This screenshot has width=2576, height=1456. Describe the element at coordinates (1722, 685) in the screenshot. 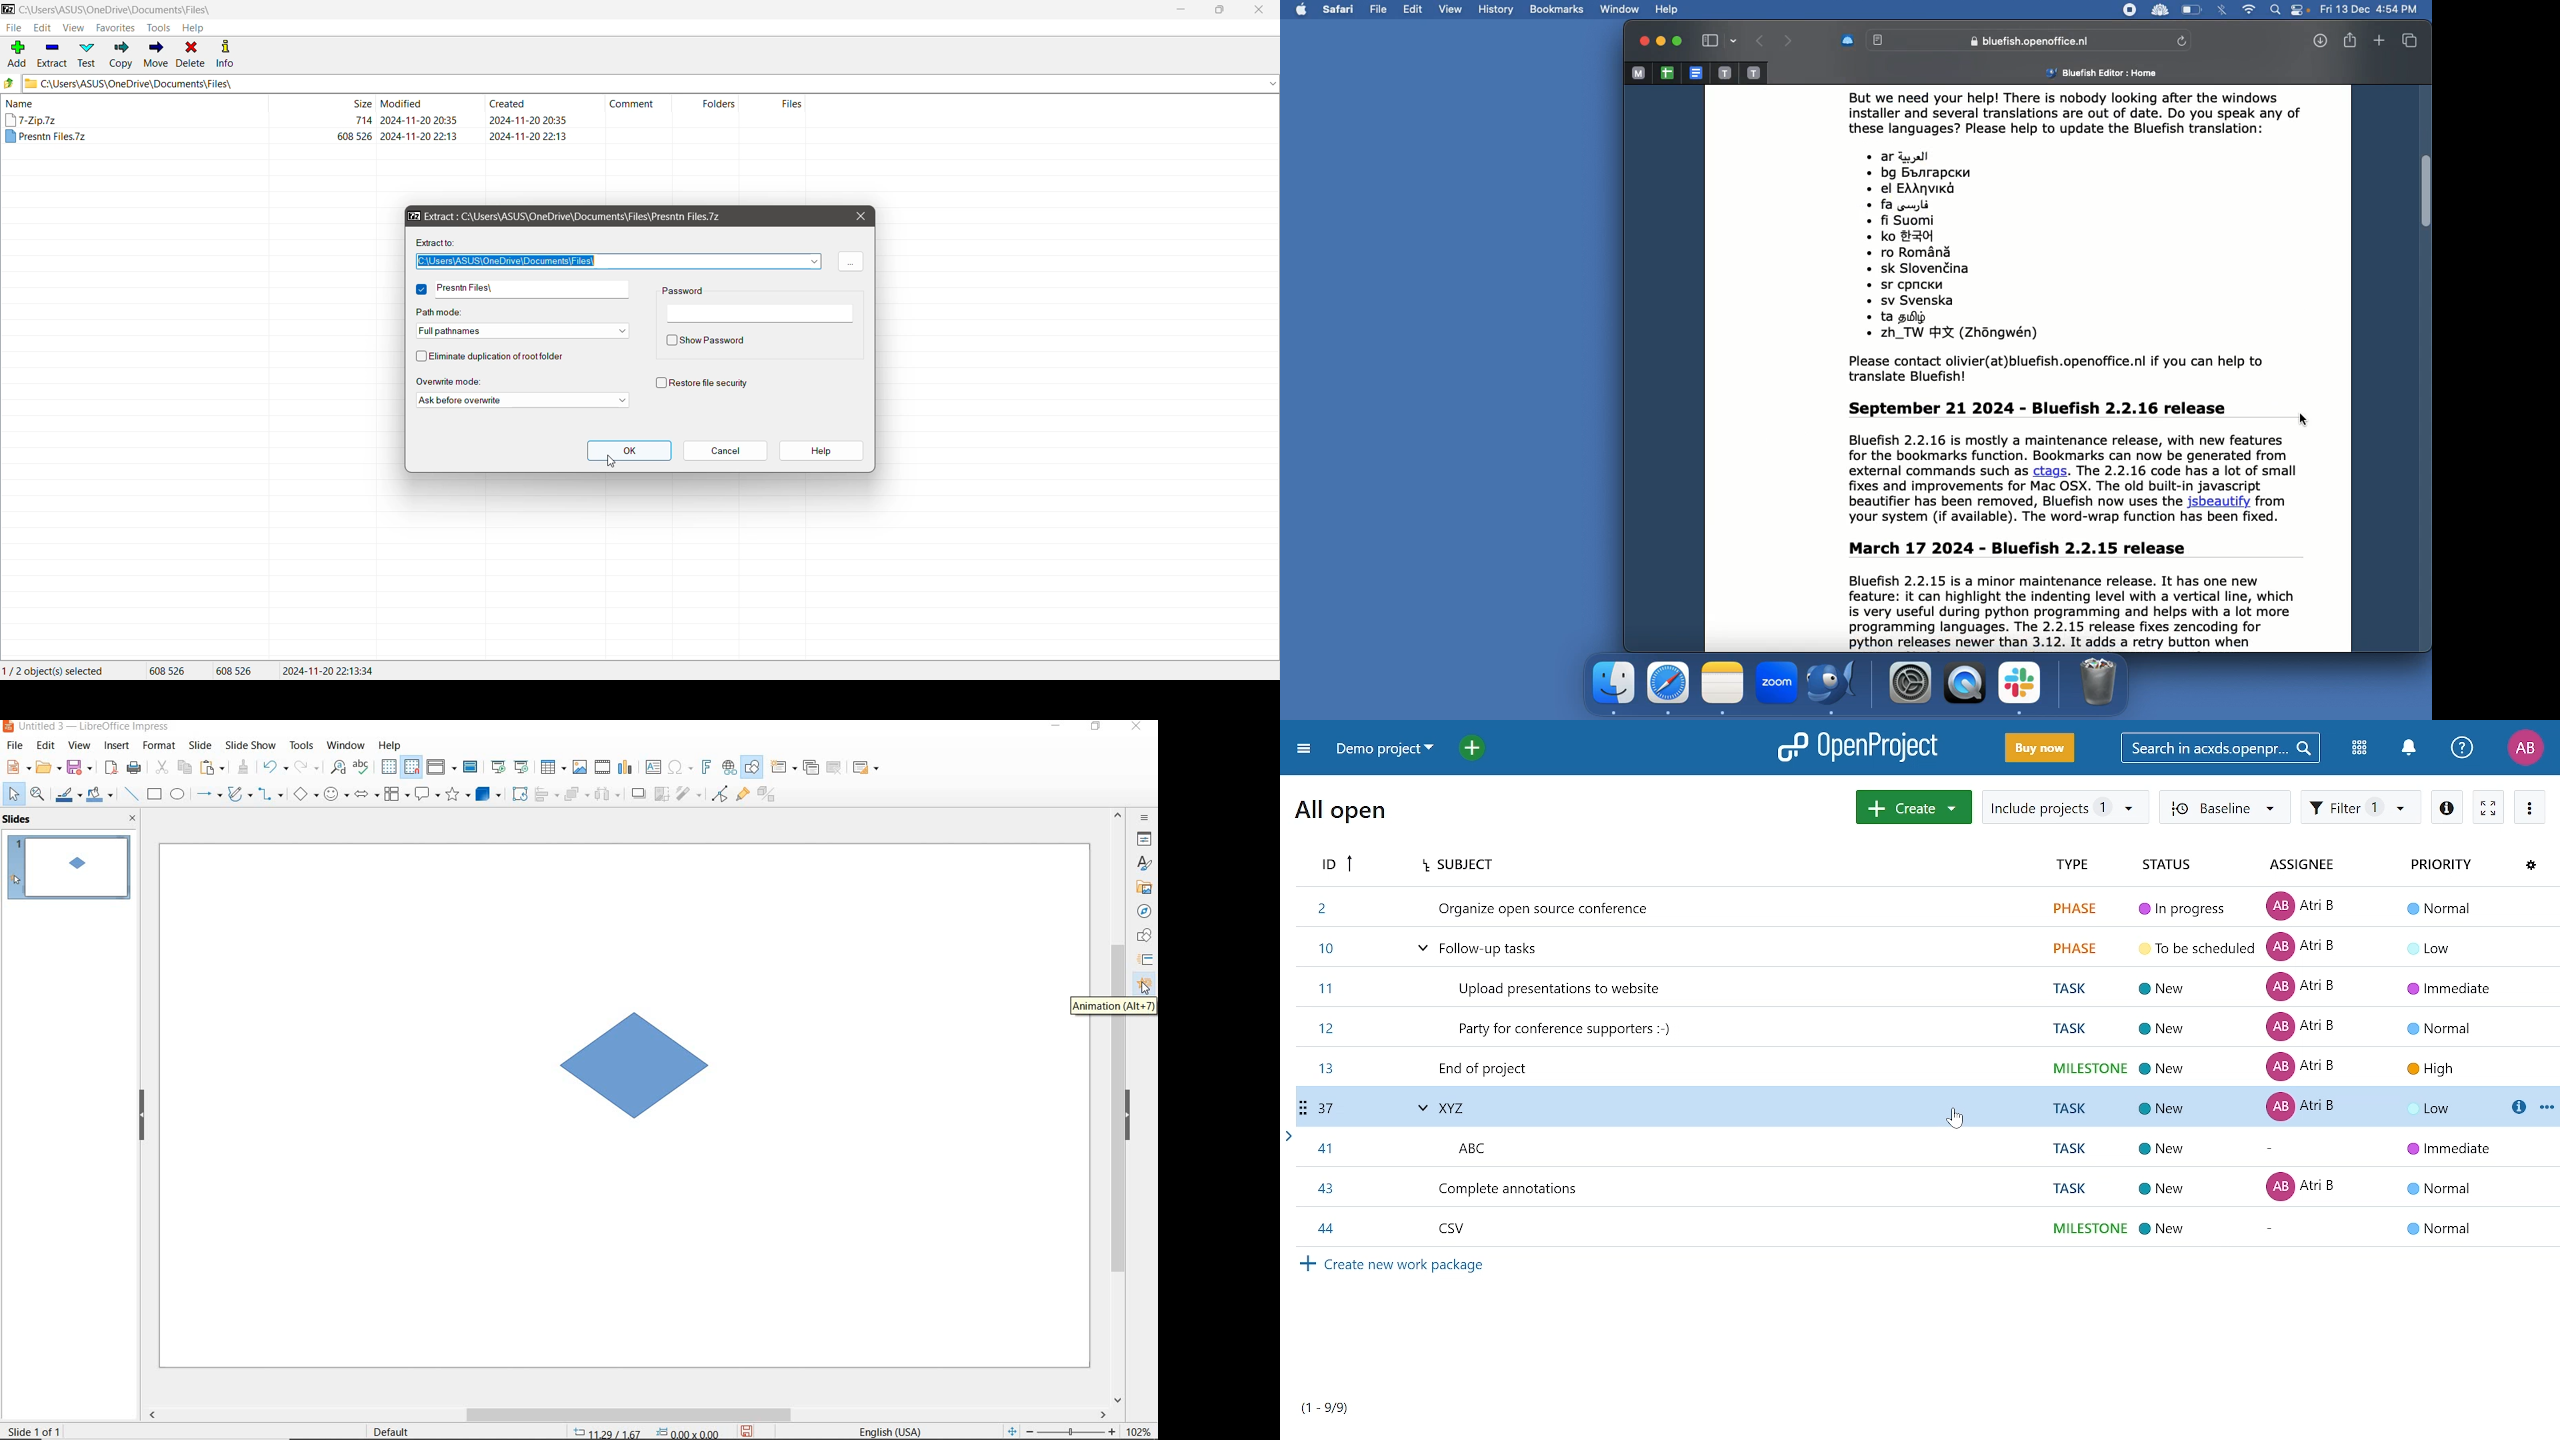

I see `Notes` at that location.